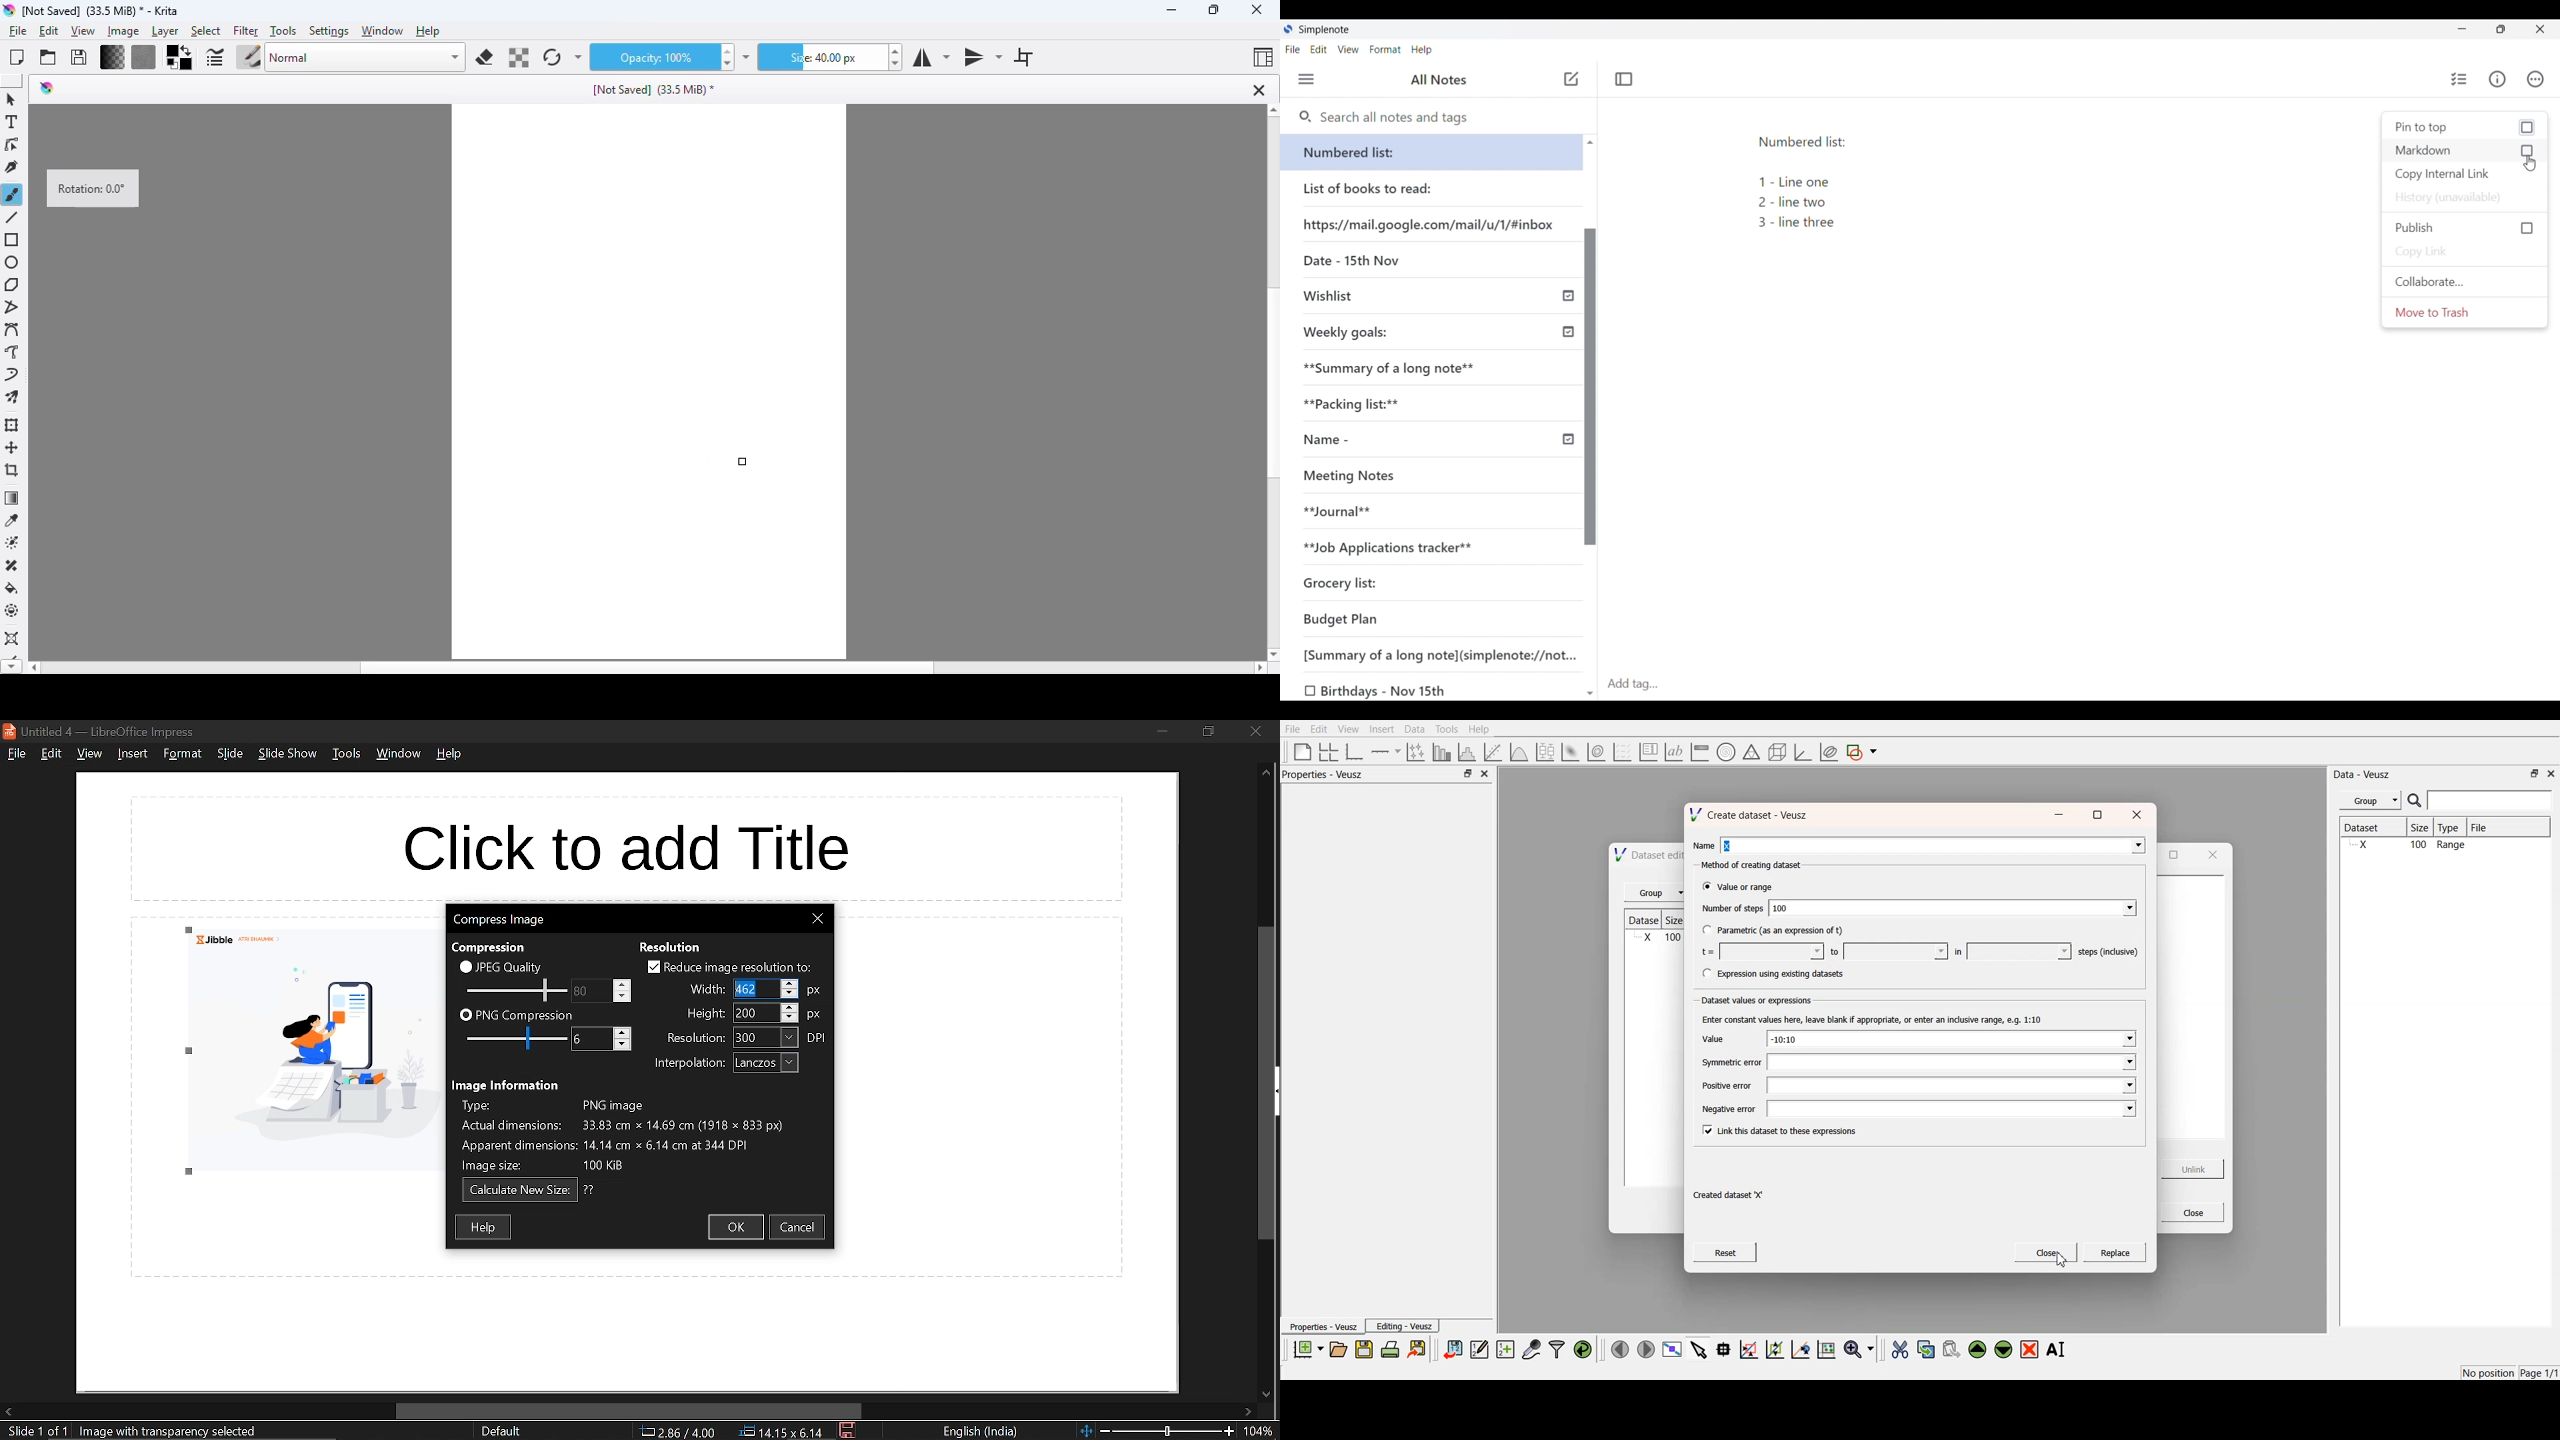 This screenshot has width=2576, height=1456. I want to click on Menu, so click(1307, 79).